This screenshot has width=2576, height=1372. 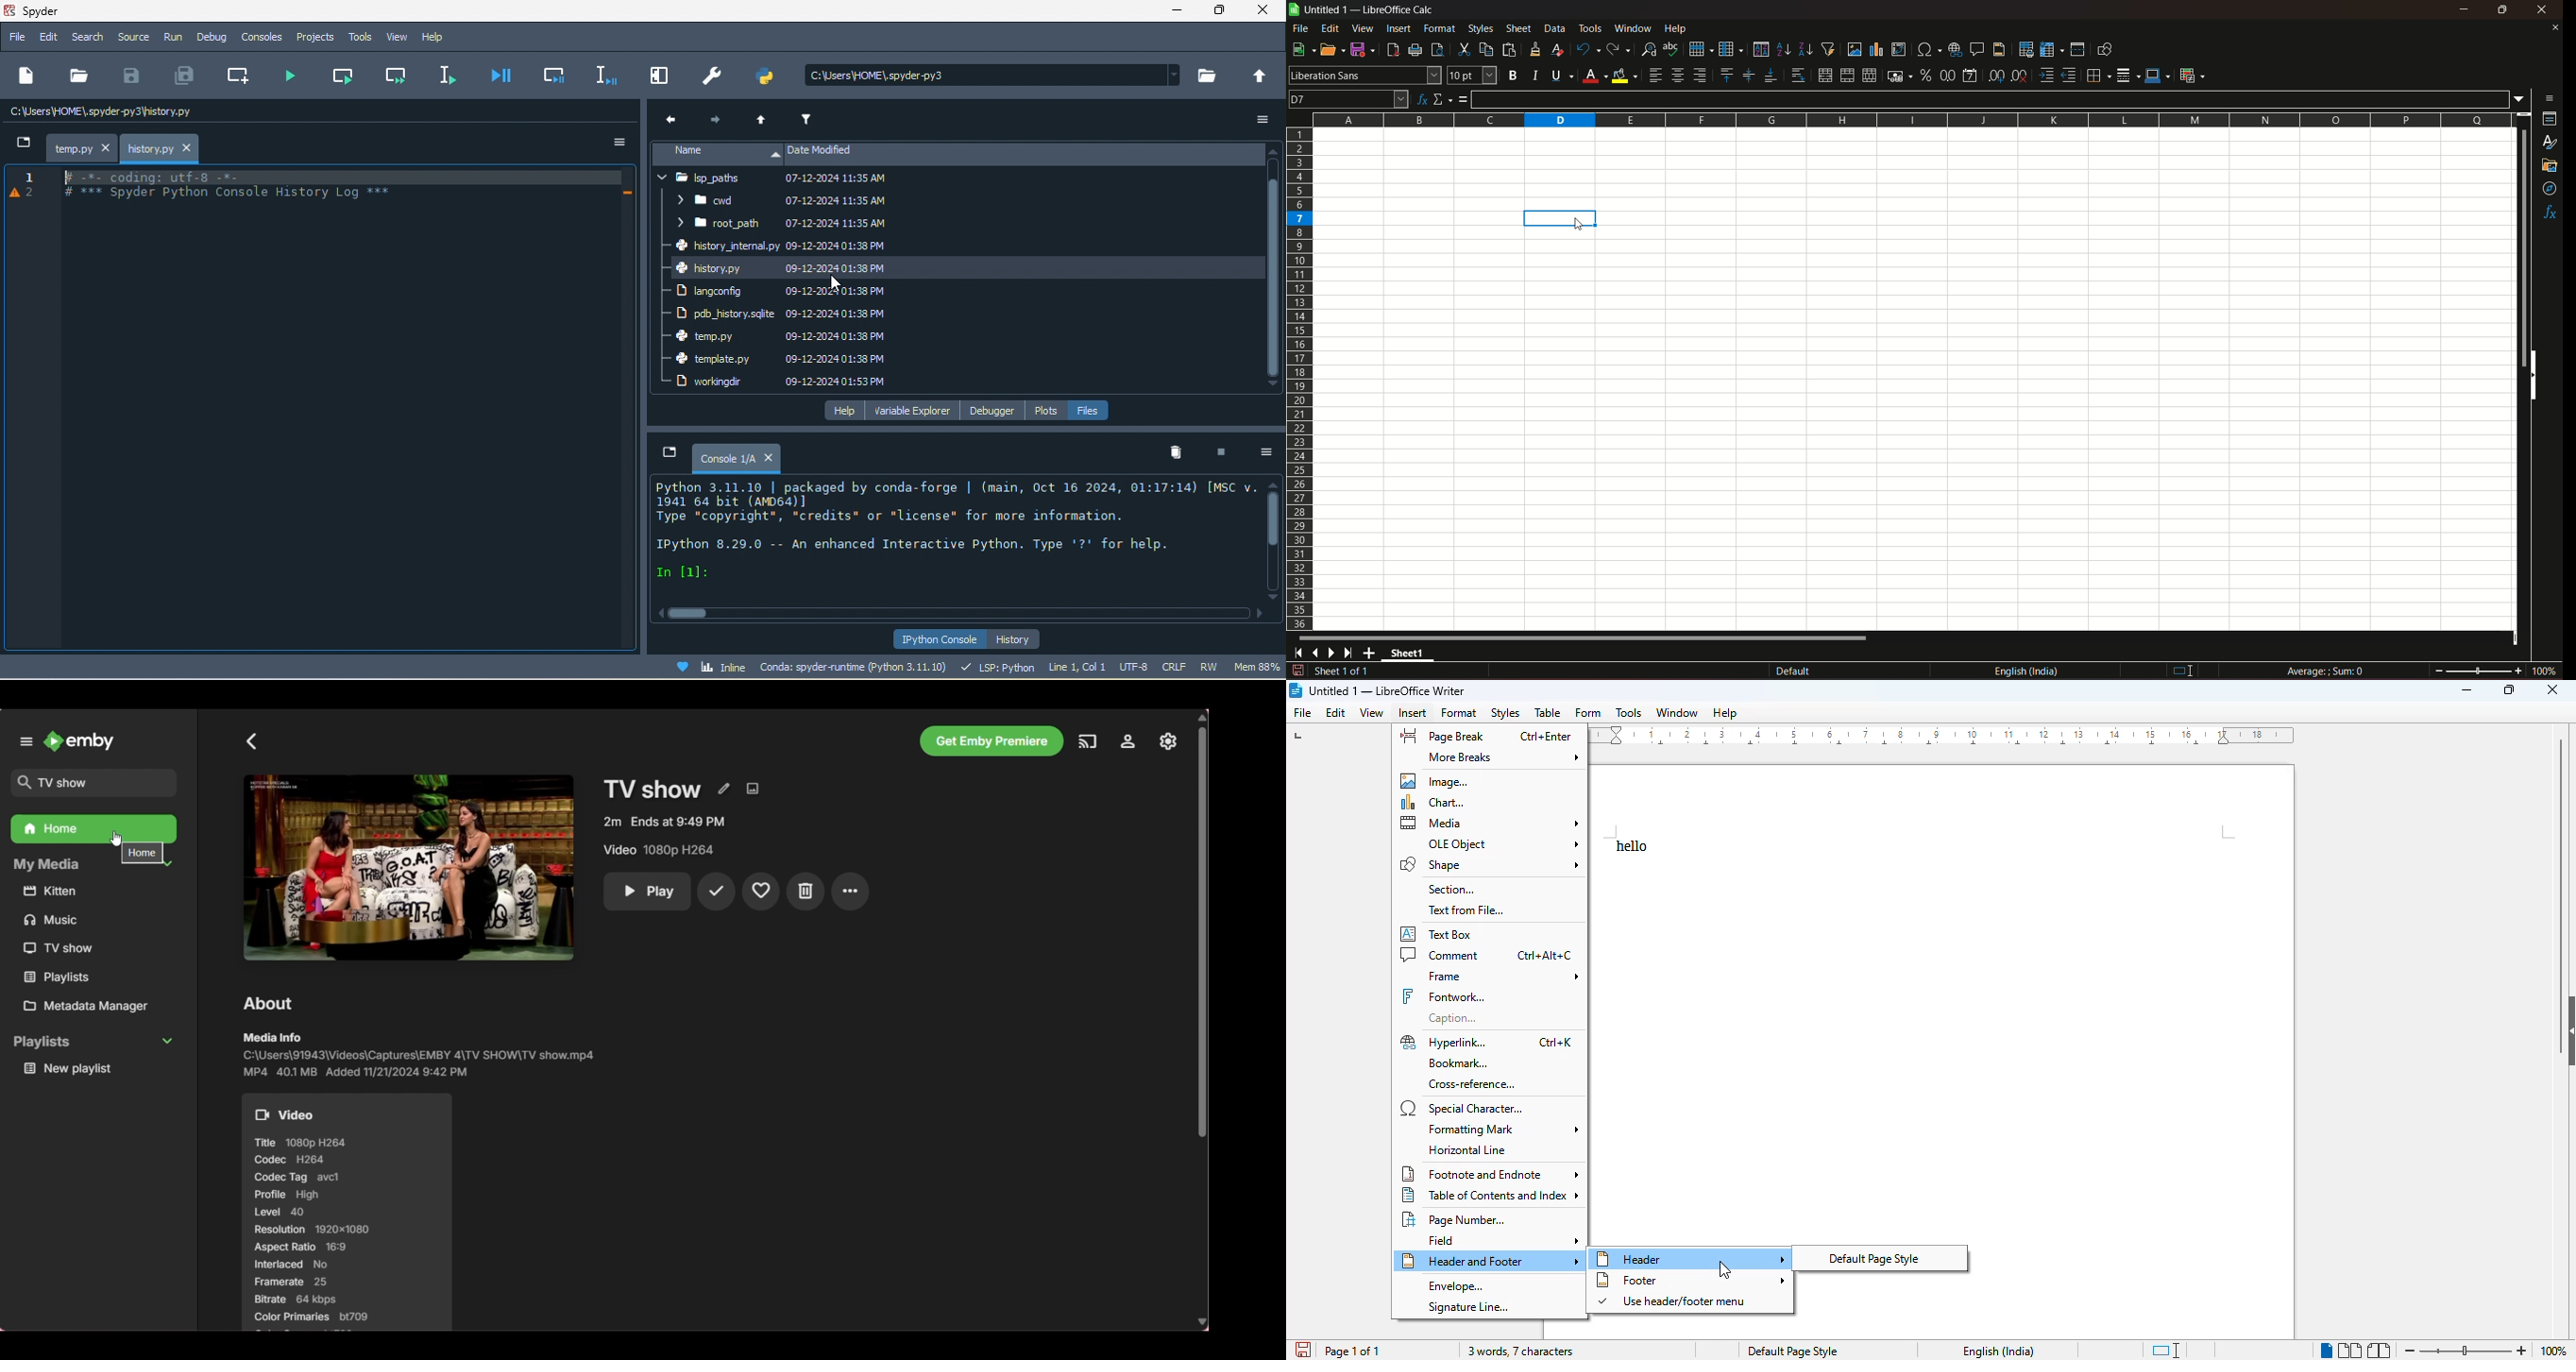 I want to click on font name, so click(x=1365, y=75).